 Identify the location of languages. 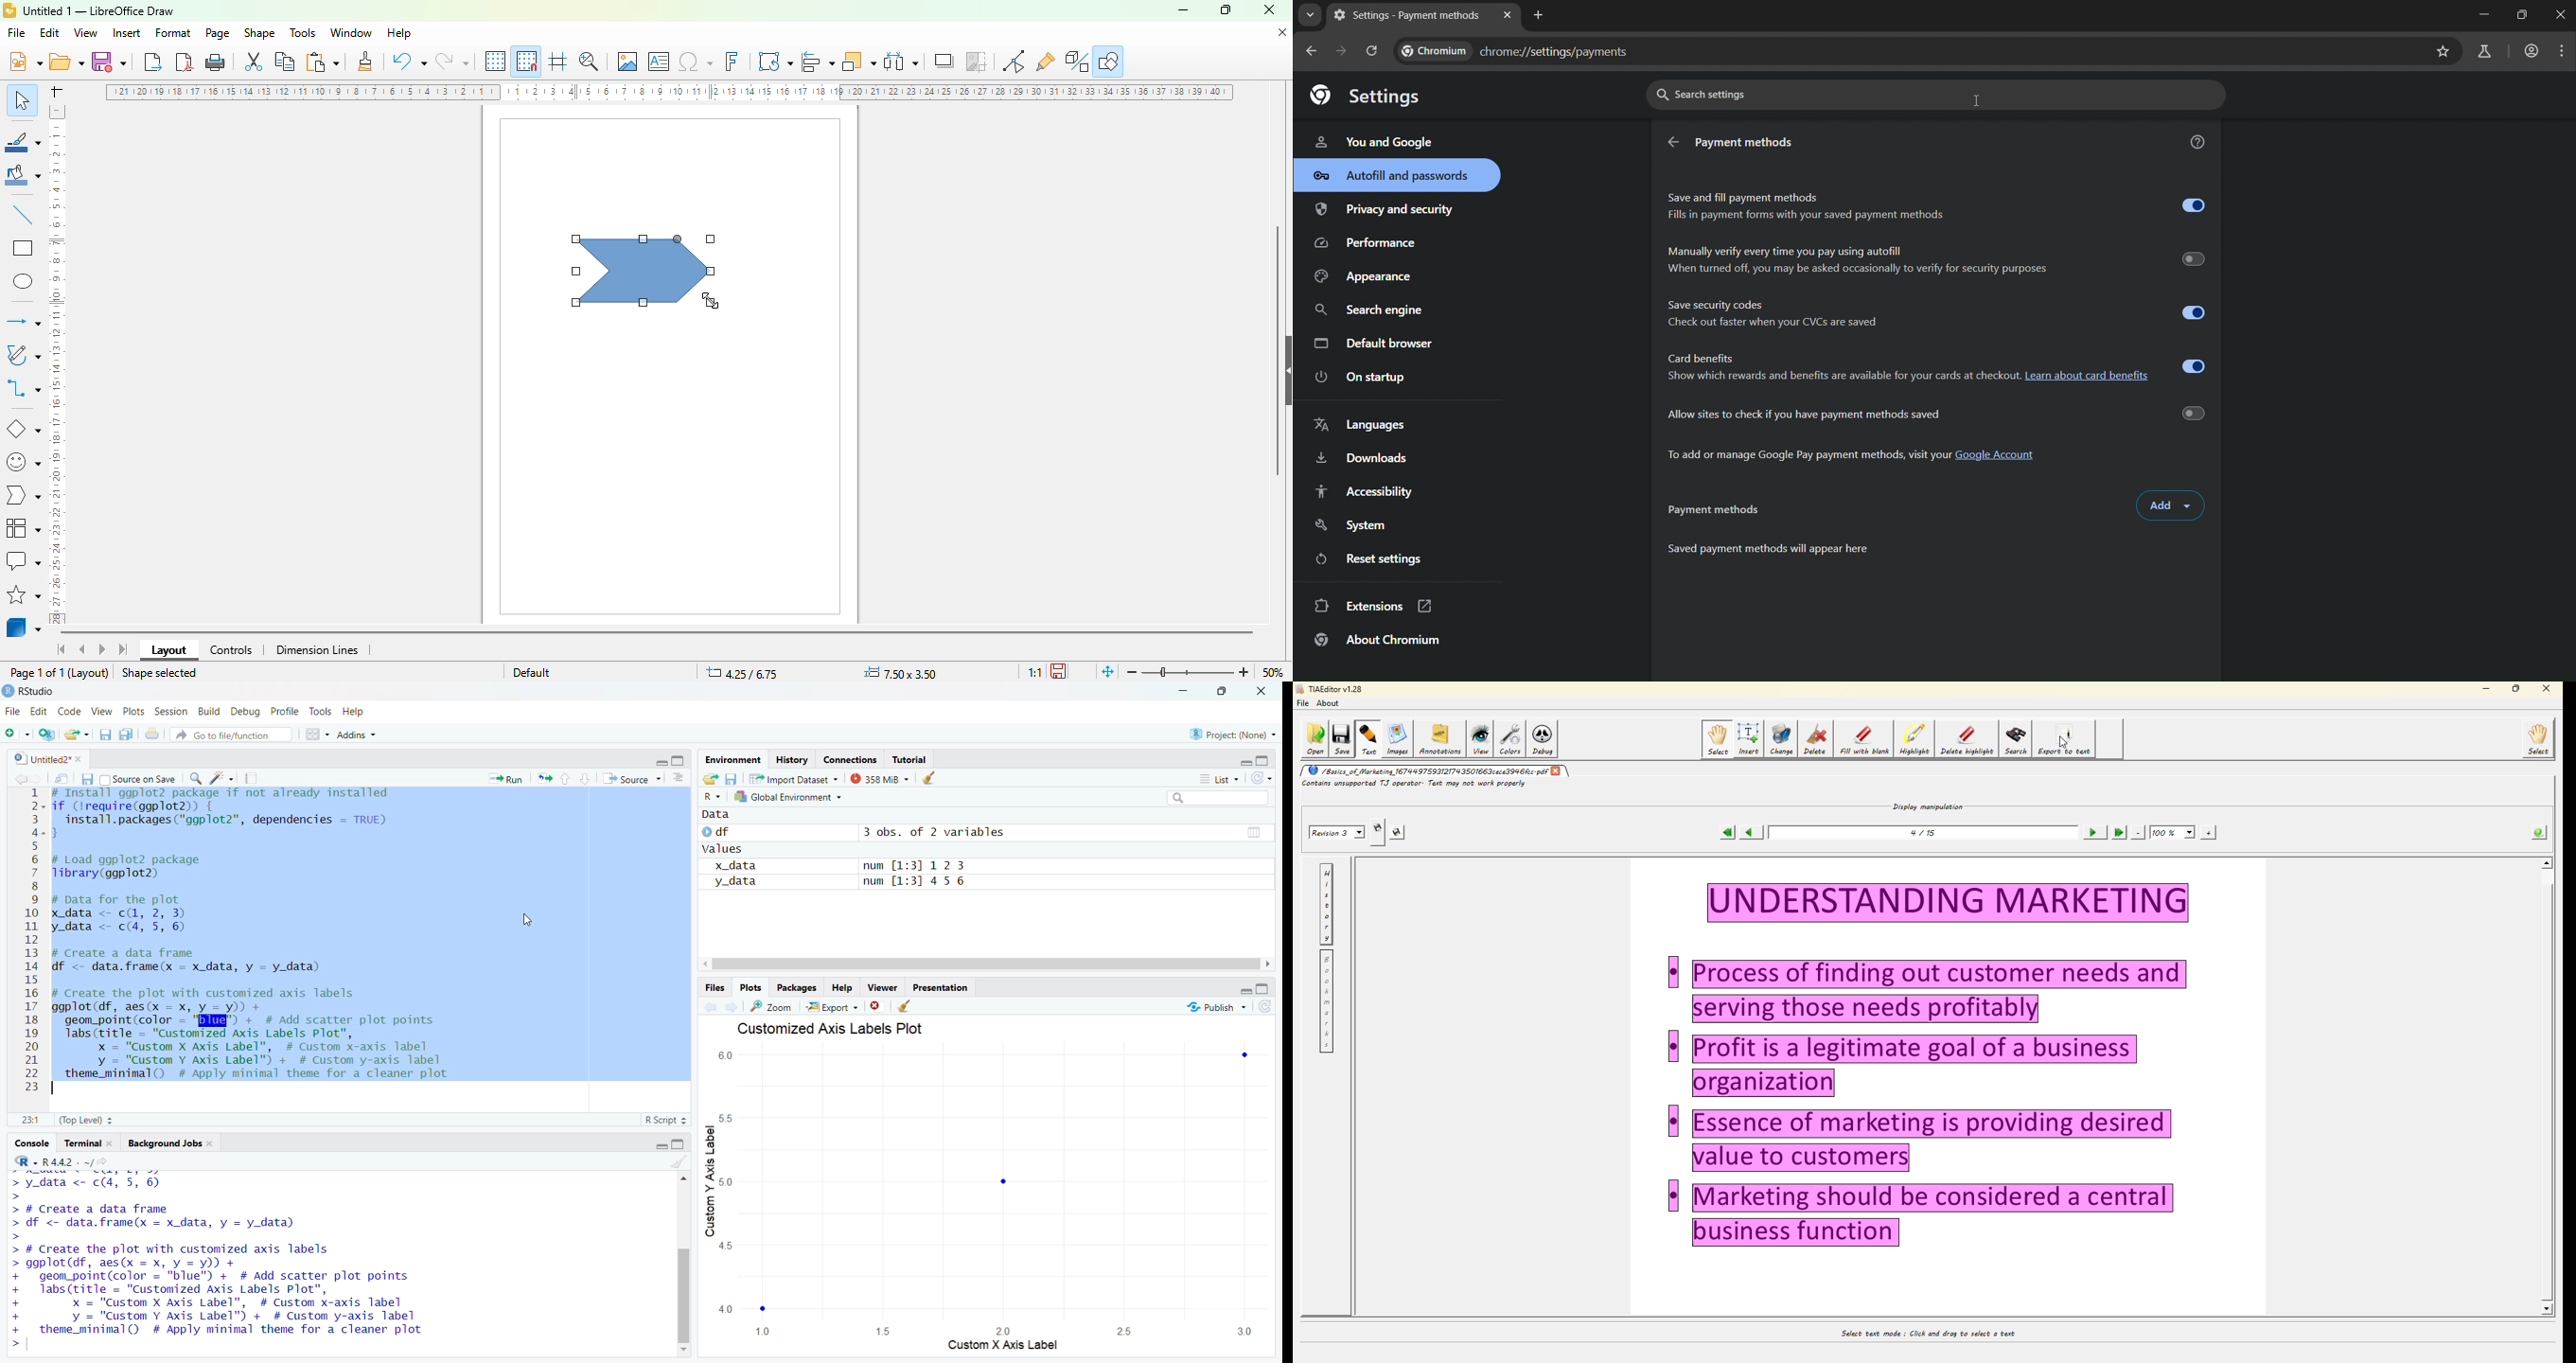
(1358, 425).